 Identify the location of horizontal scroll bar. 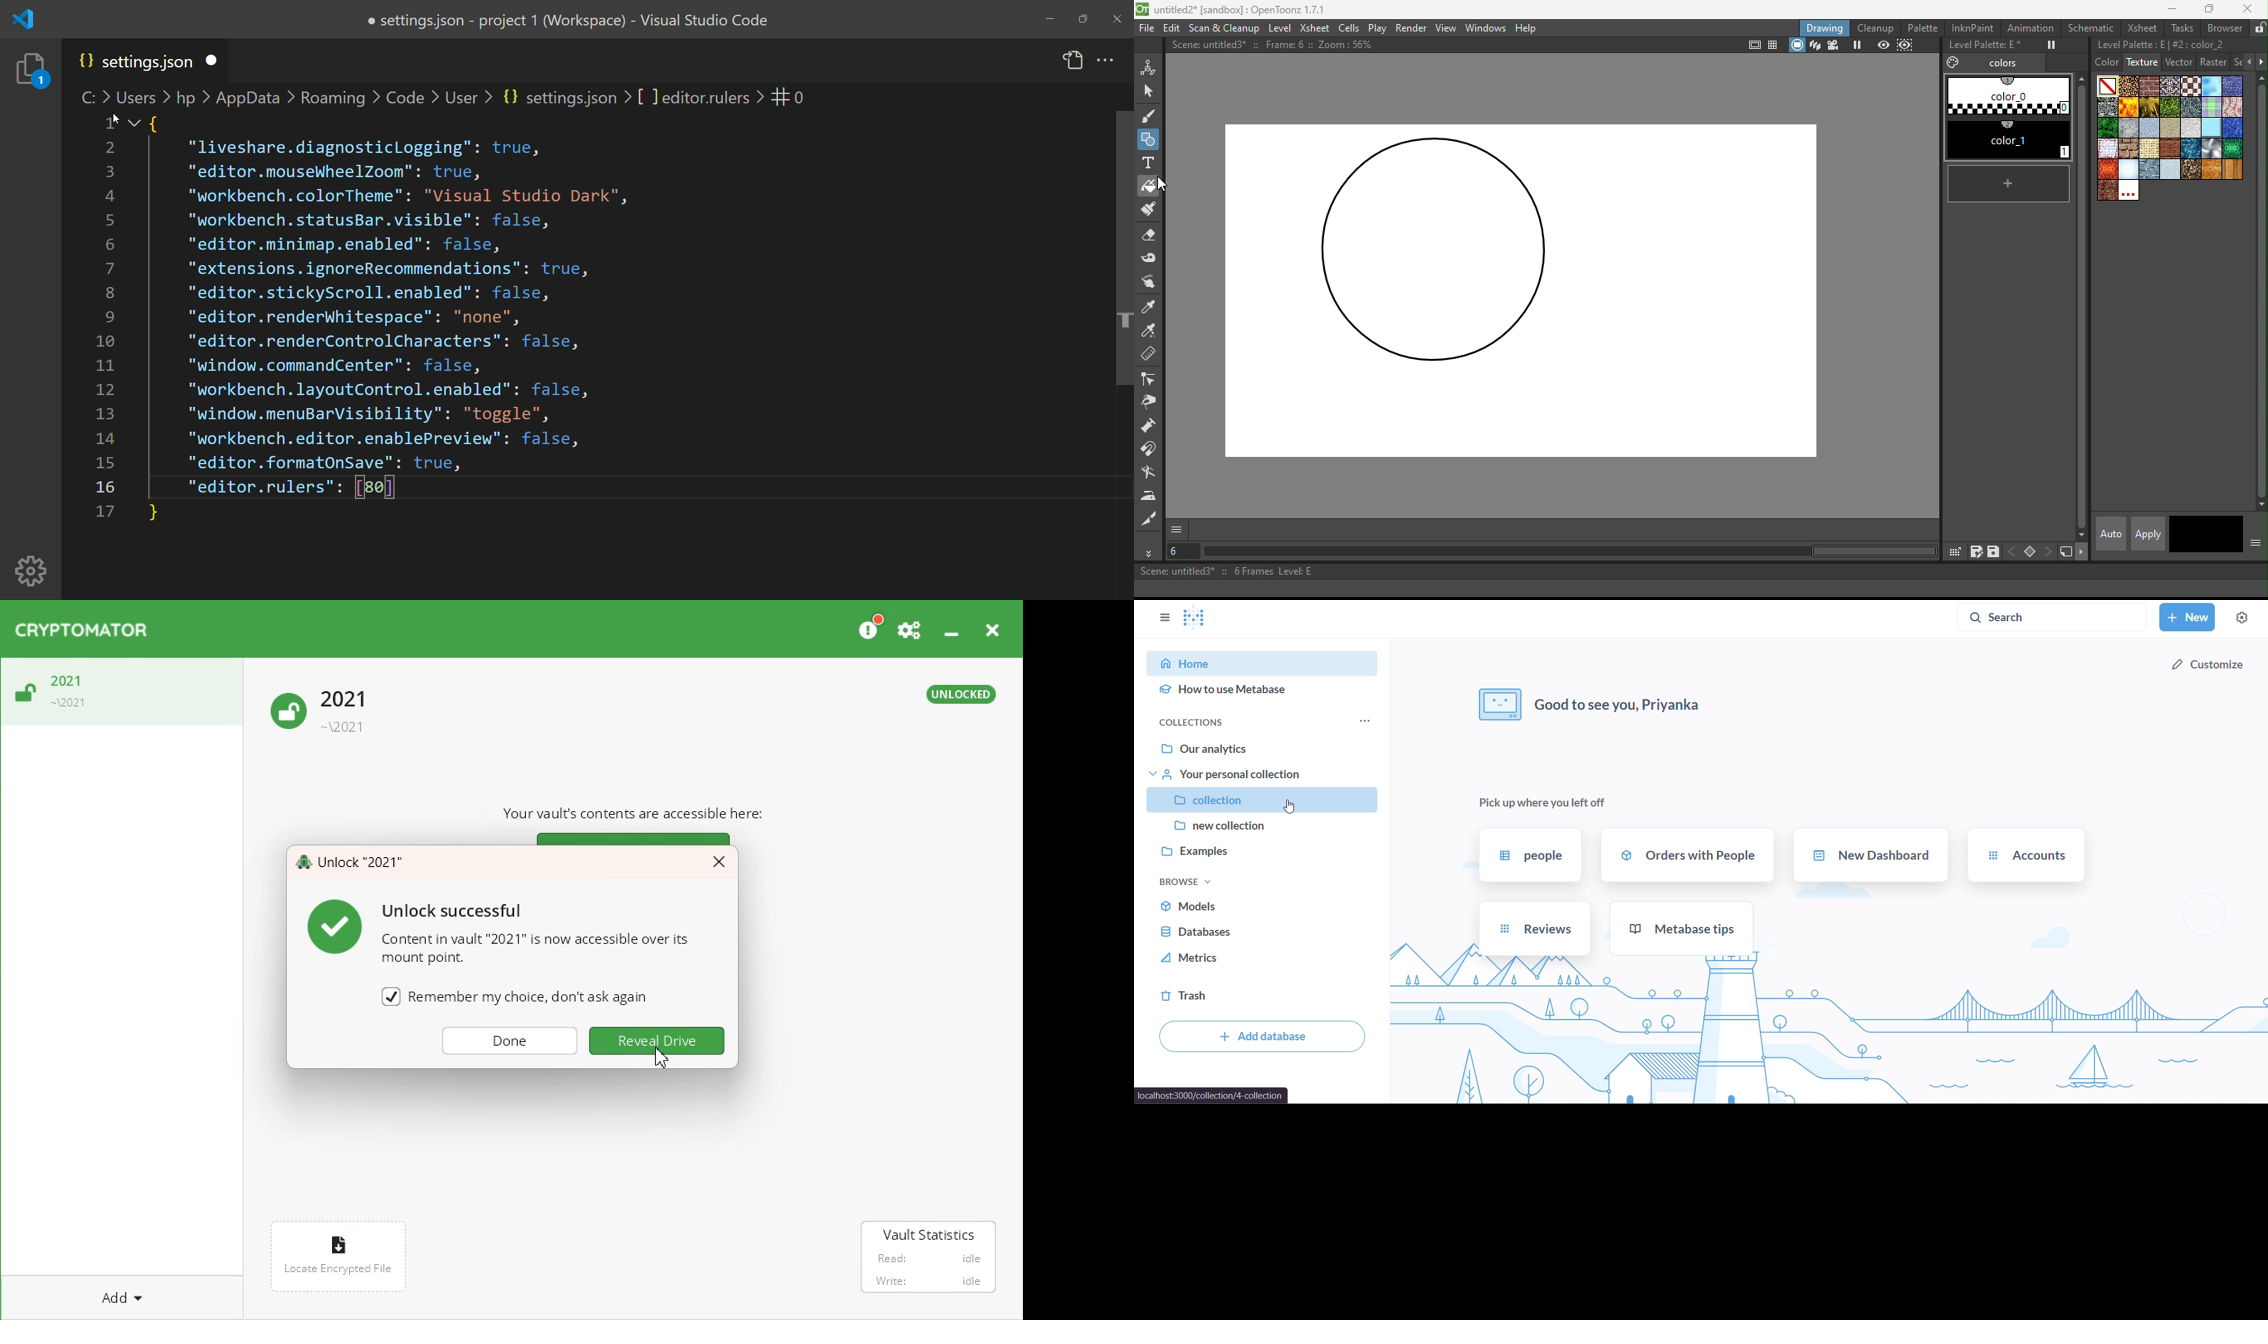
(1571, 552).